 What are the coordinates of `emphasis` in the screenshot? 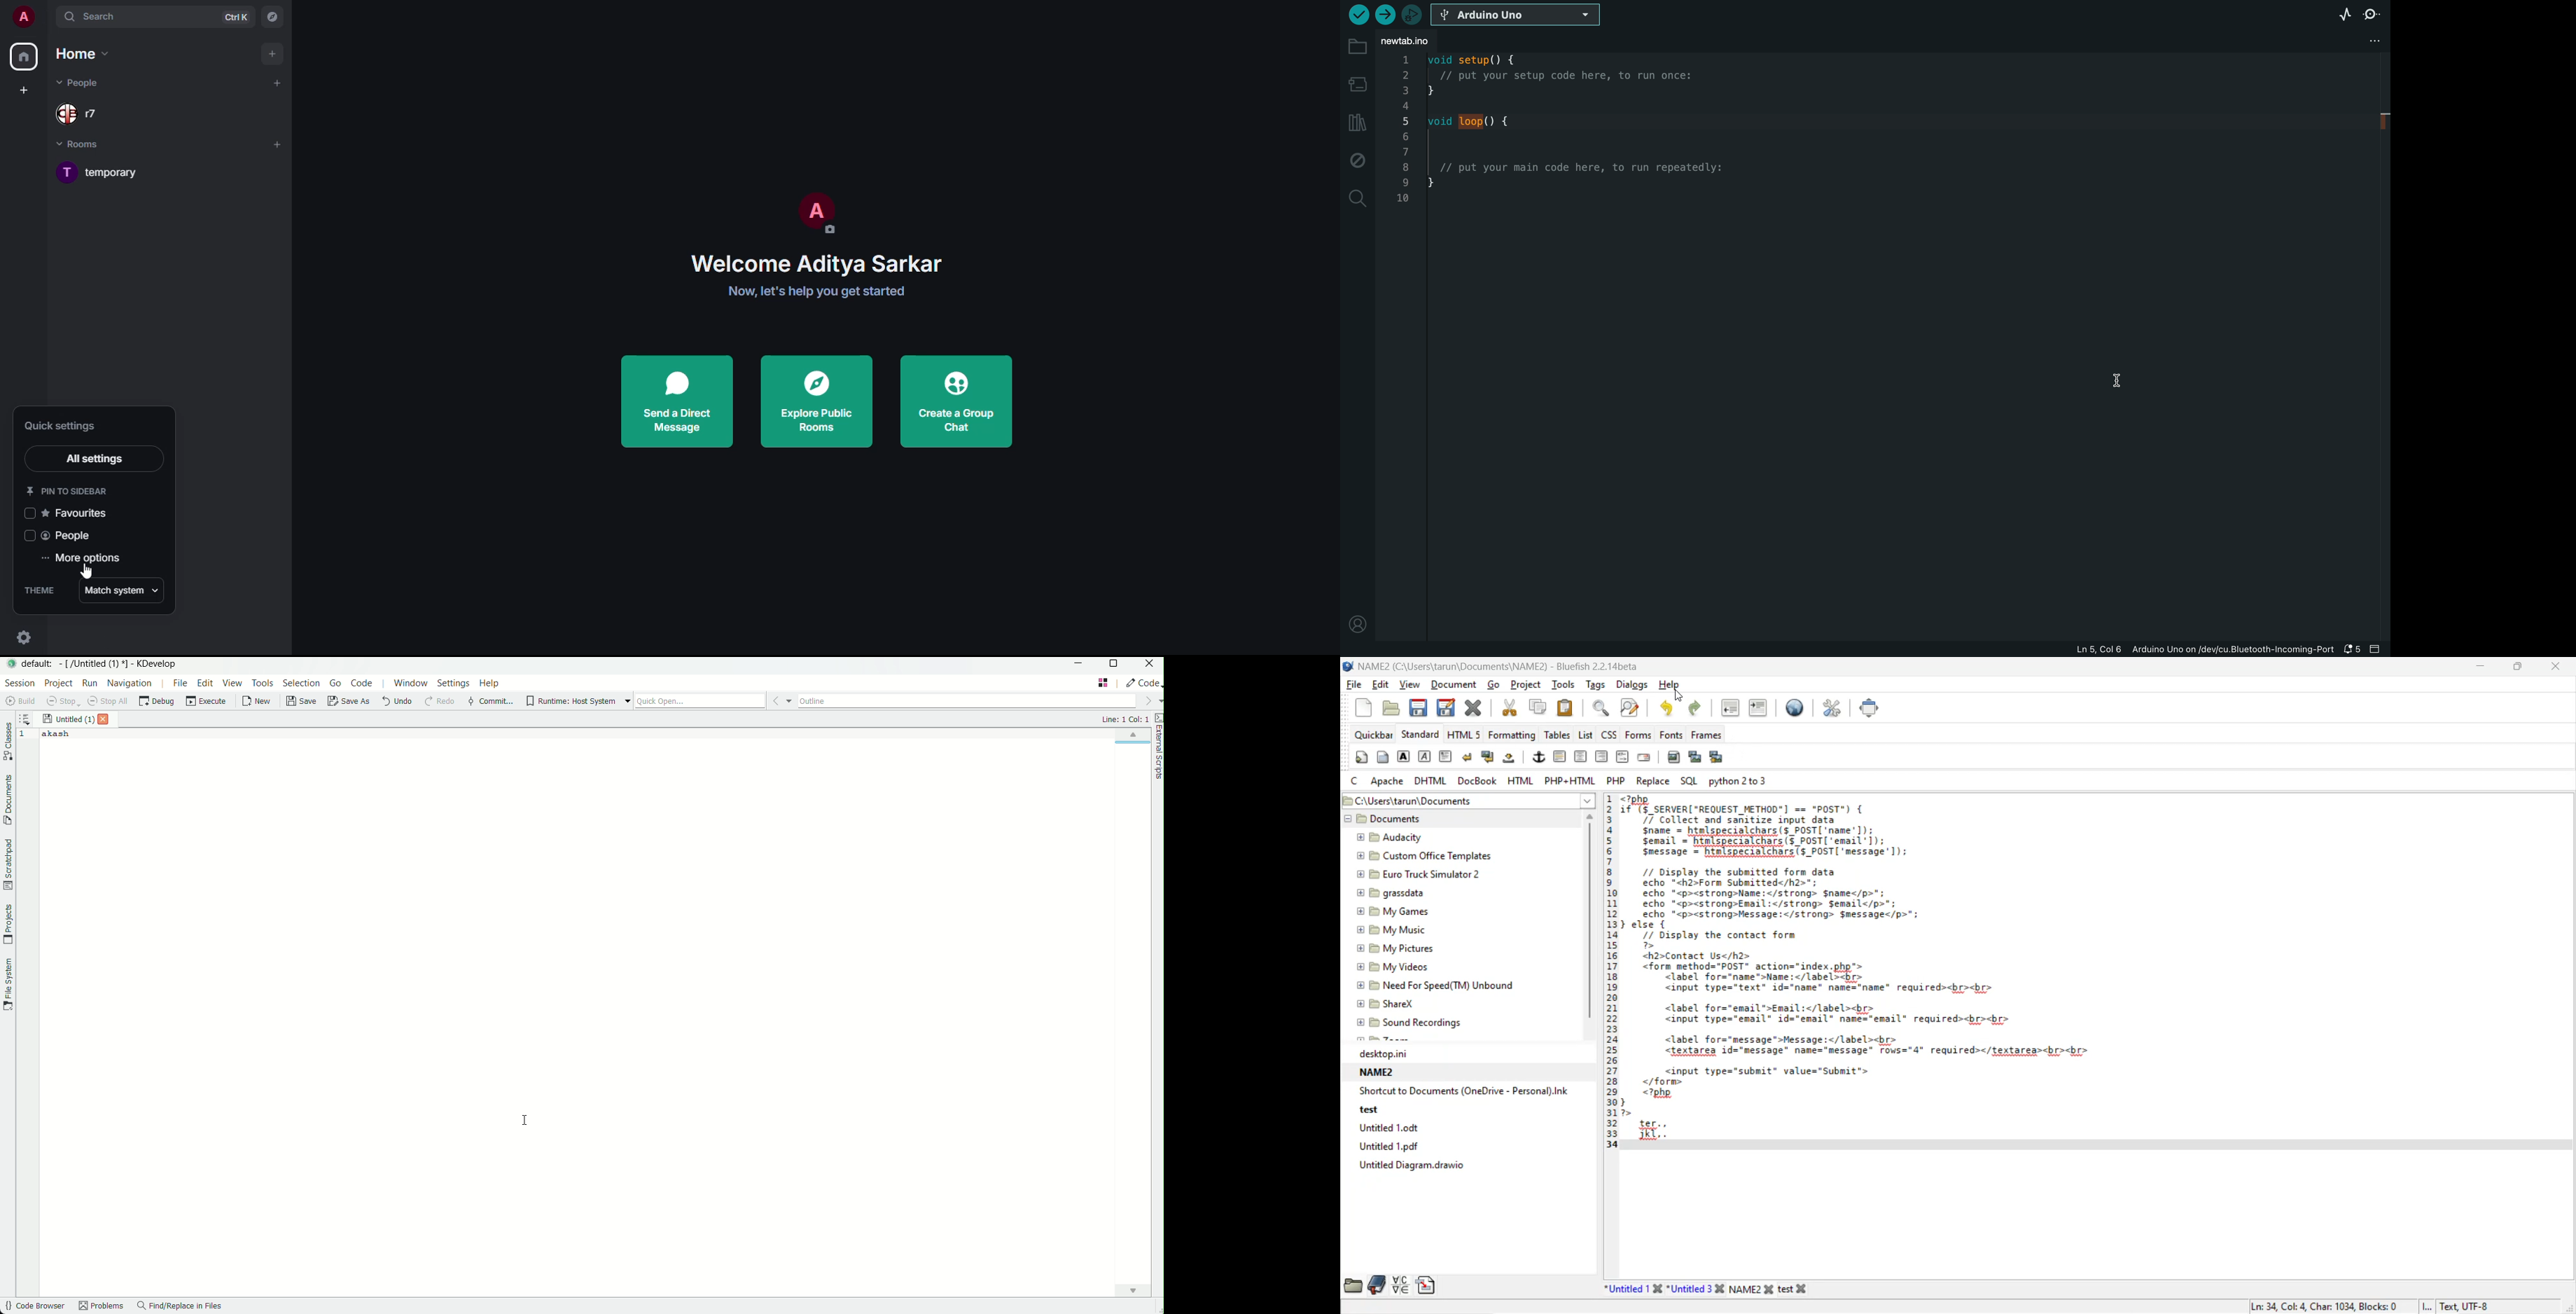 It's located at (1427, 757).